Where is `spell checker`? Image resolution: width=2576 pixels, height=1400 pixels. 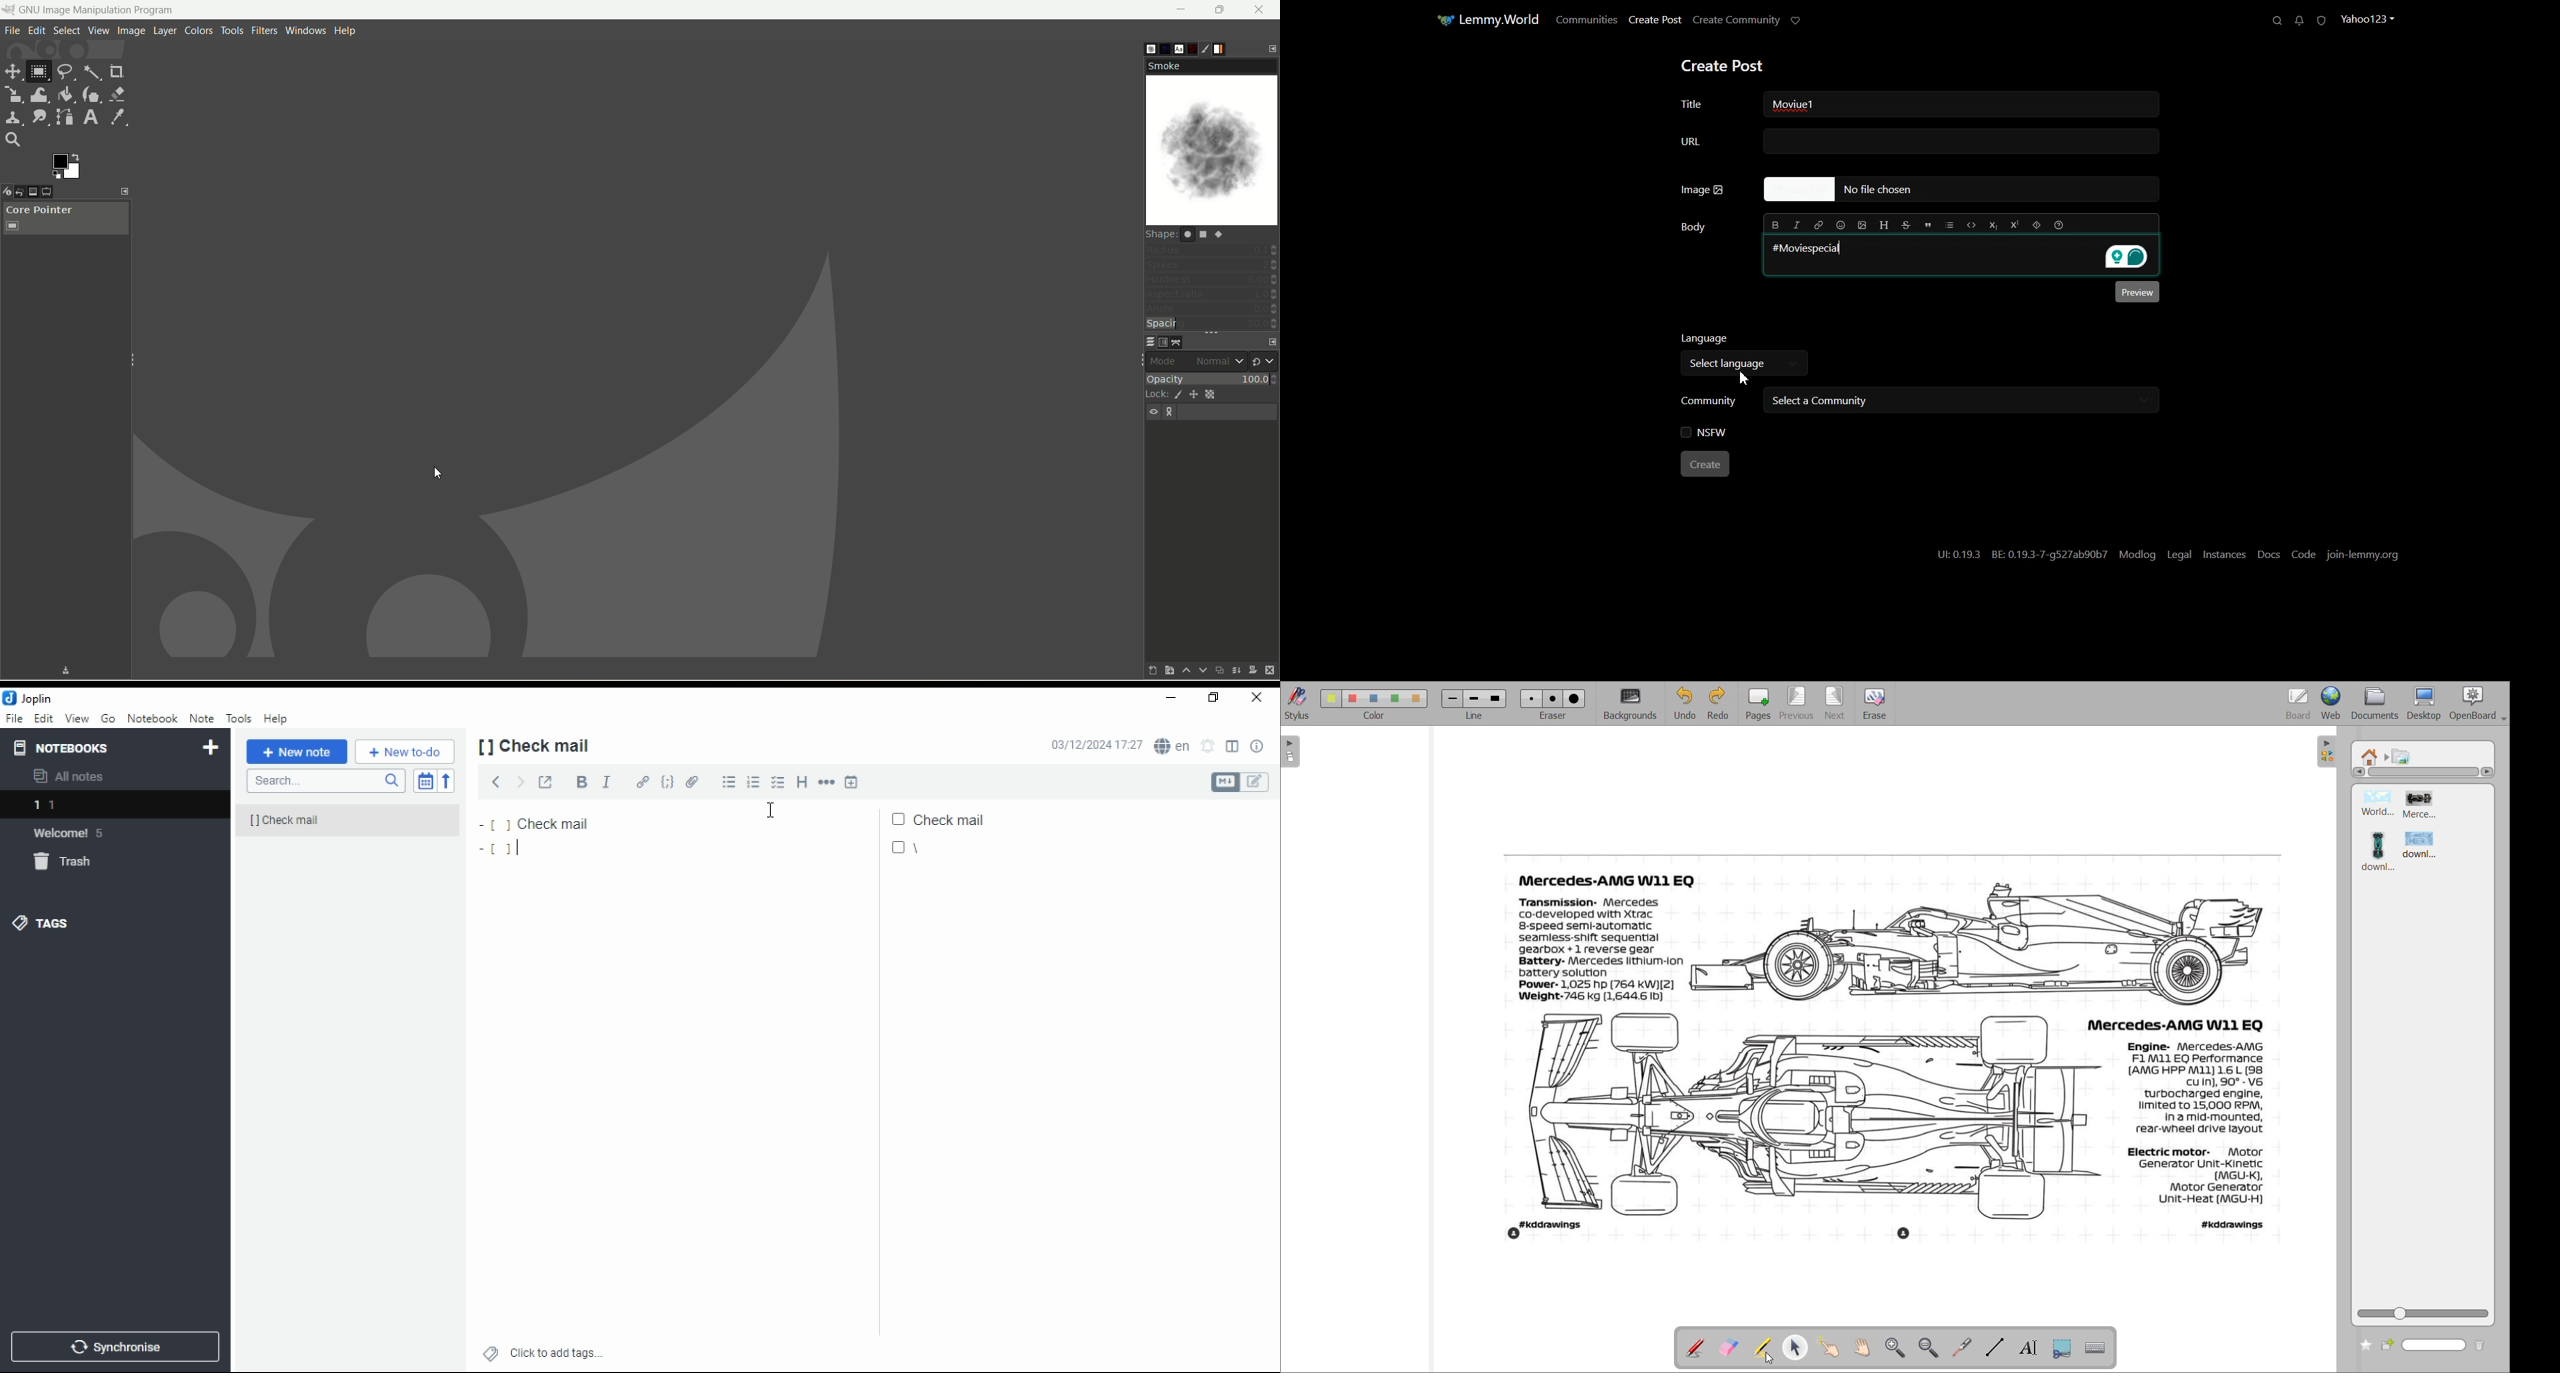 spell checker is located at coordinates (1175, 748).